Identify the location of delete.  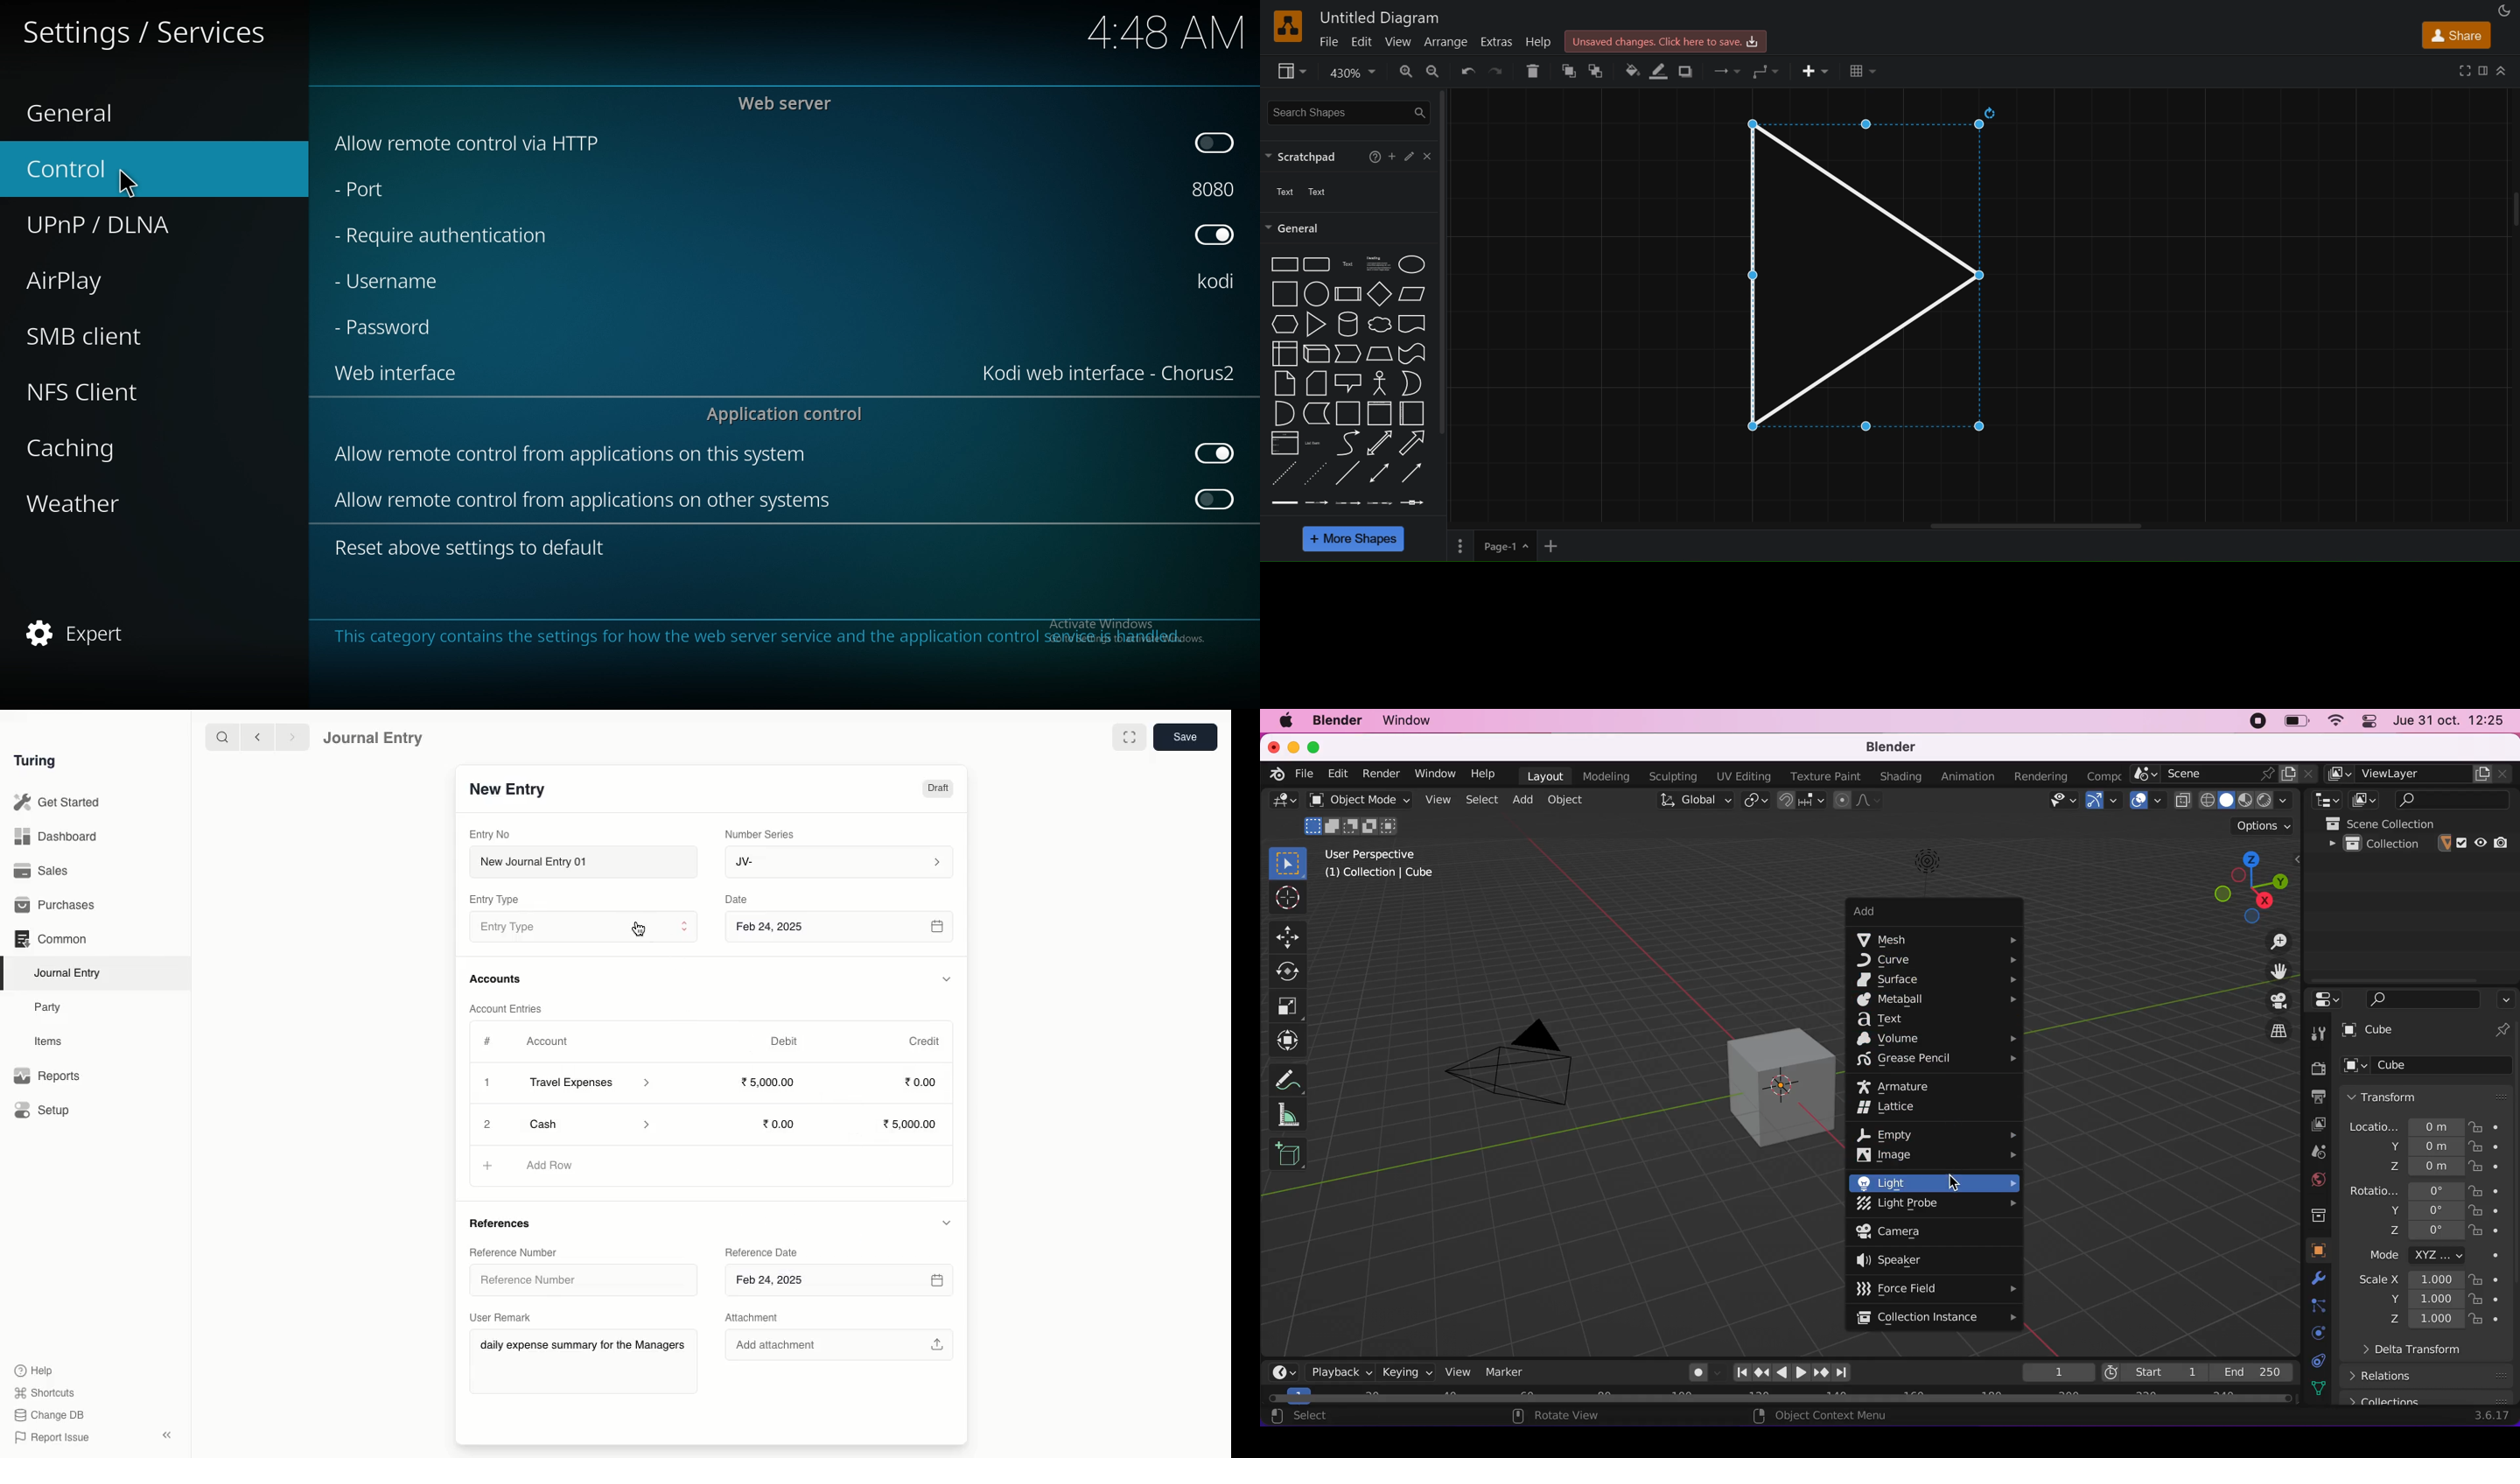
(1532, 71).